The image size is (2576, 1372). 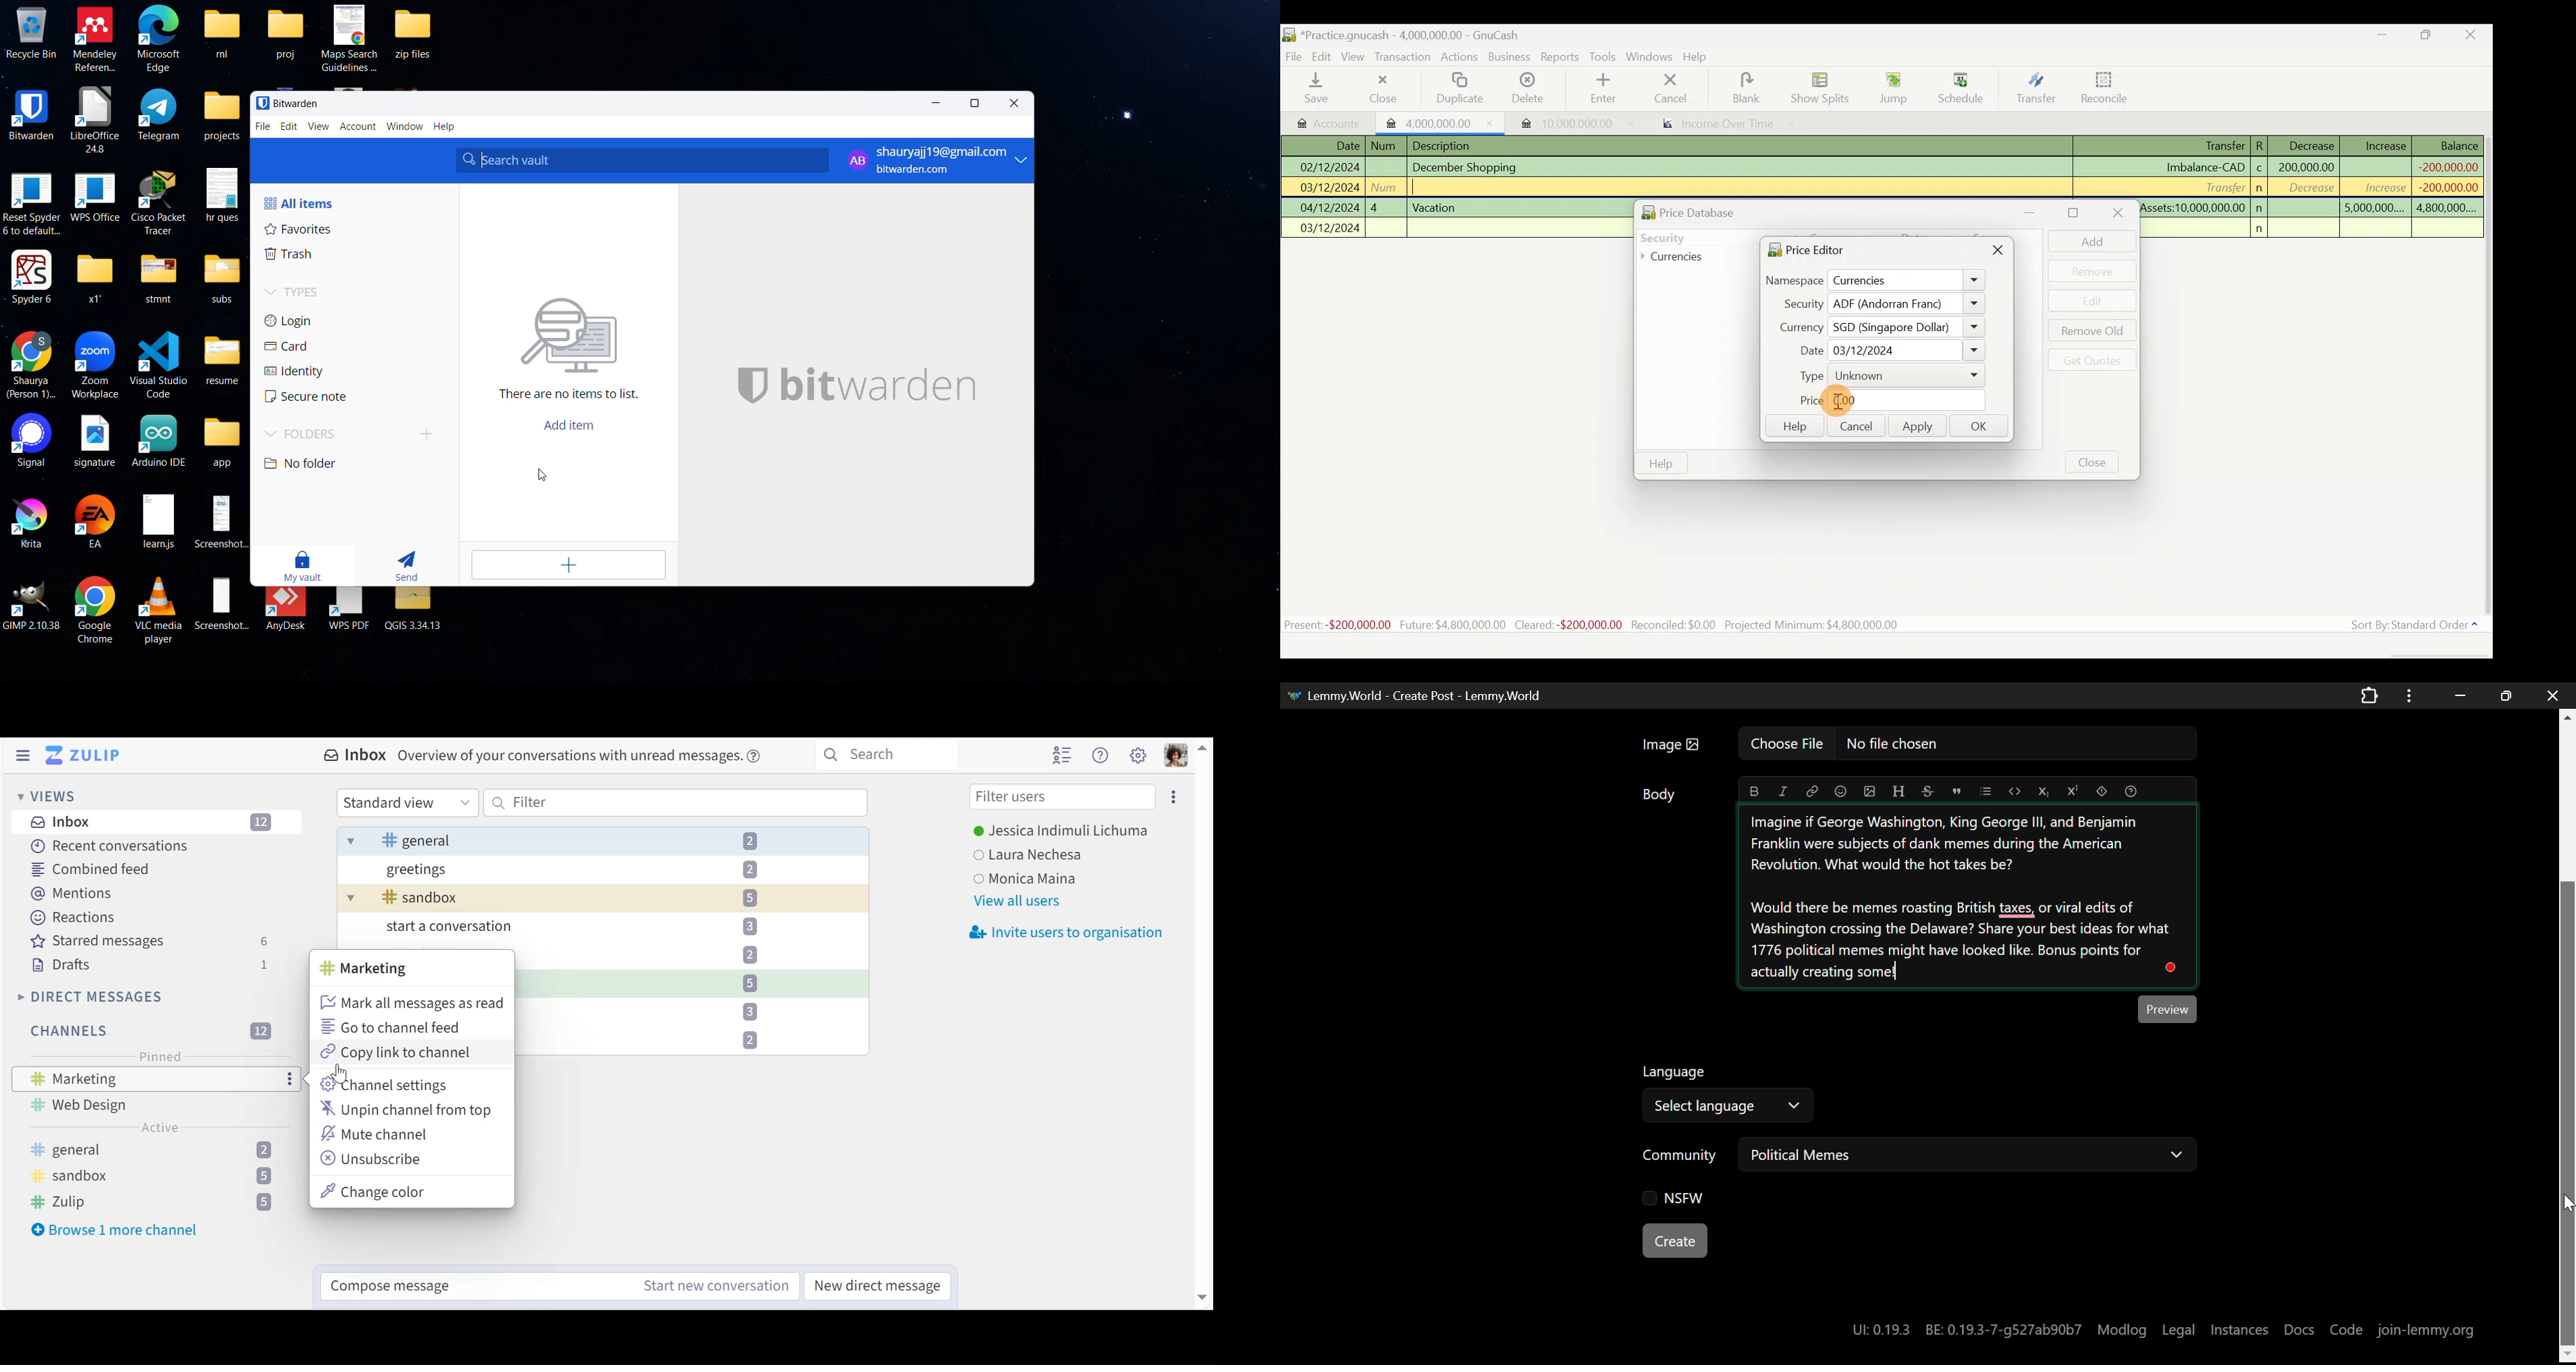 I want to click on Get quotes, so click(x=2090, y=360).